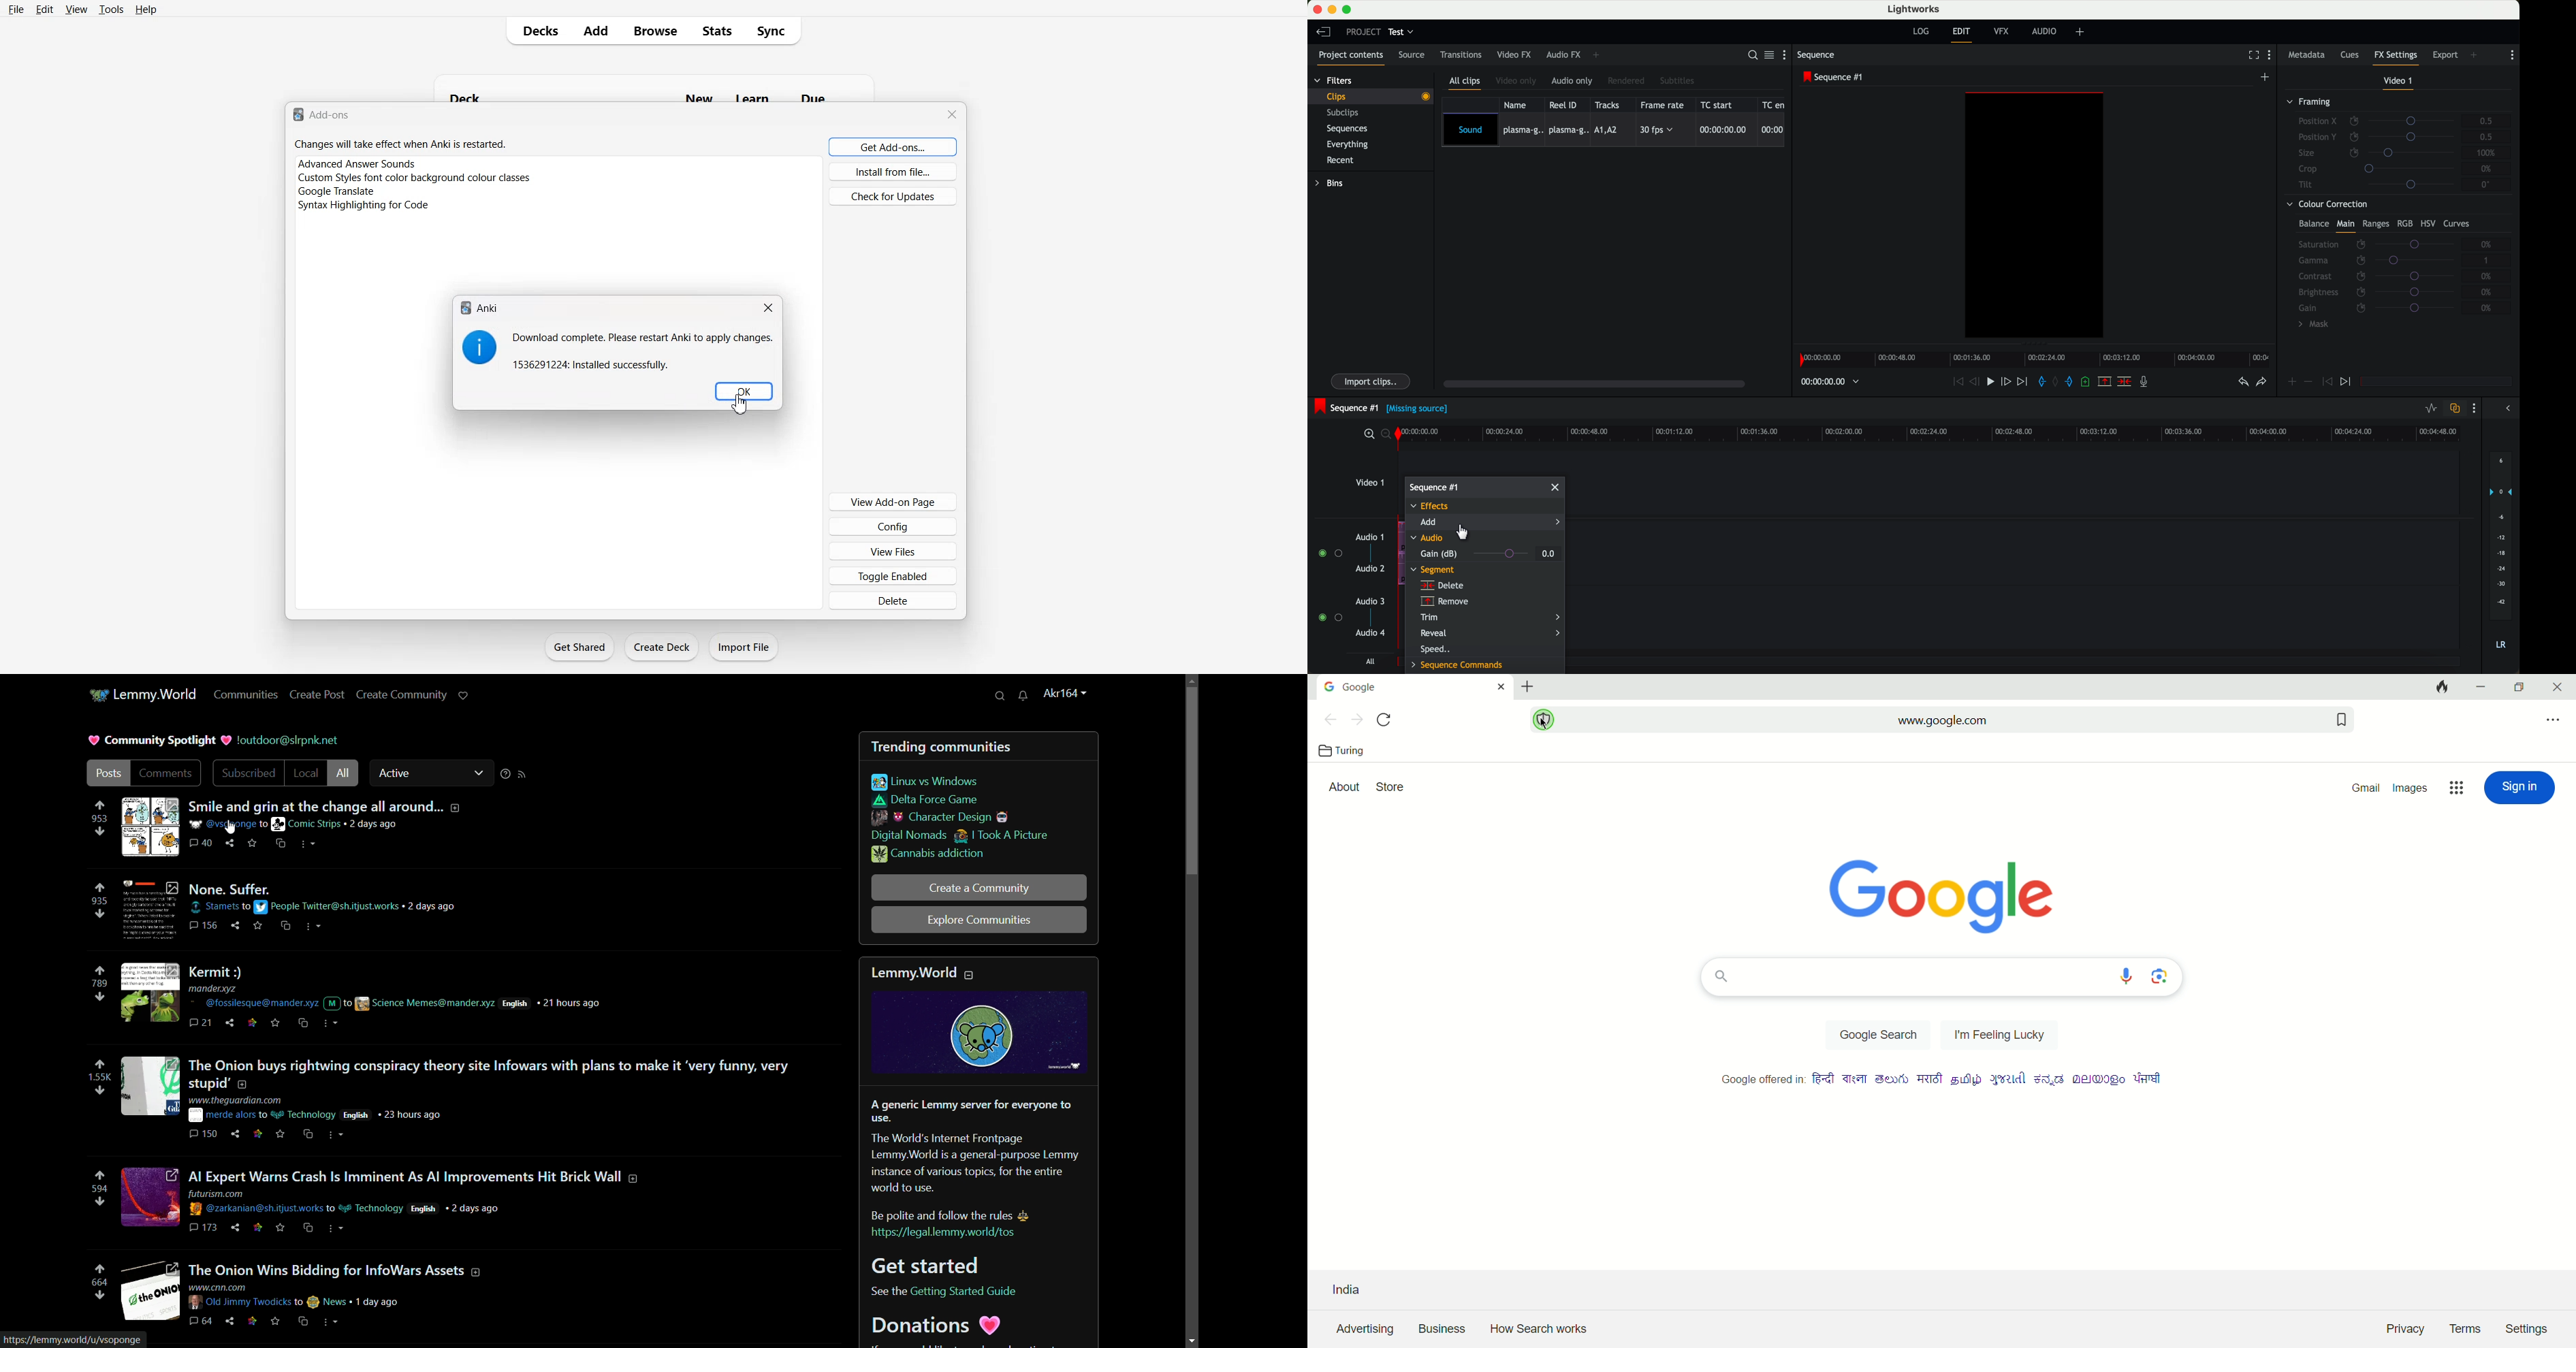 The height and width of the screenshot is (1372, 2576). I want to click on deck, so click(469, 95).